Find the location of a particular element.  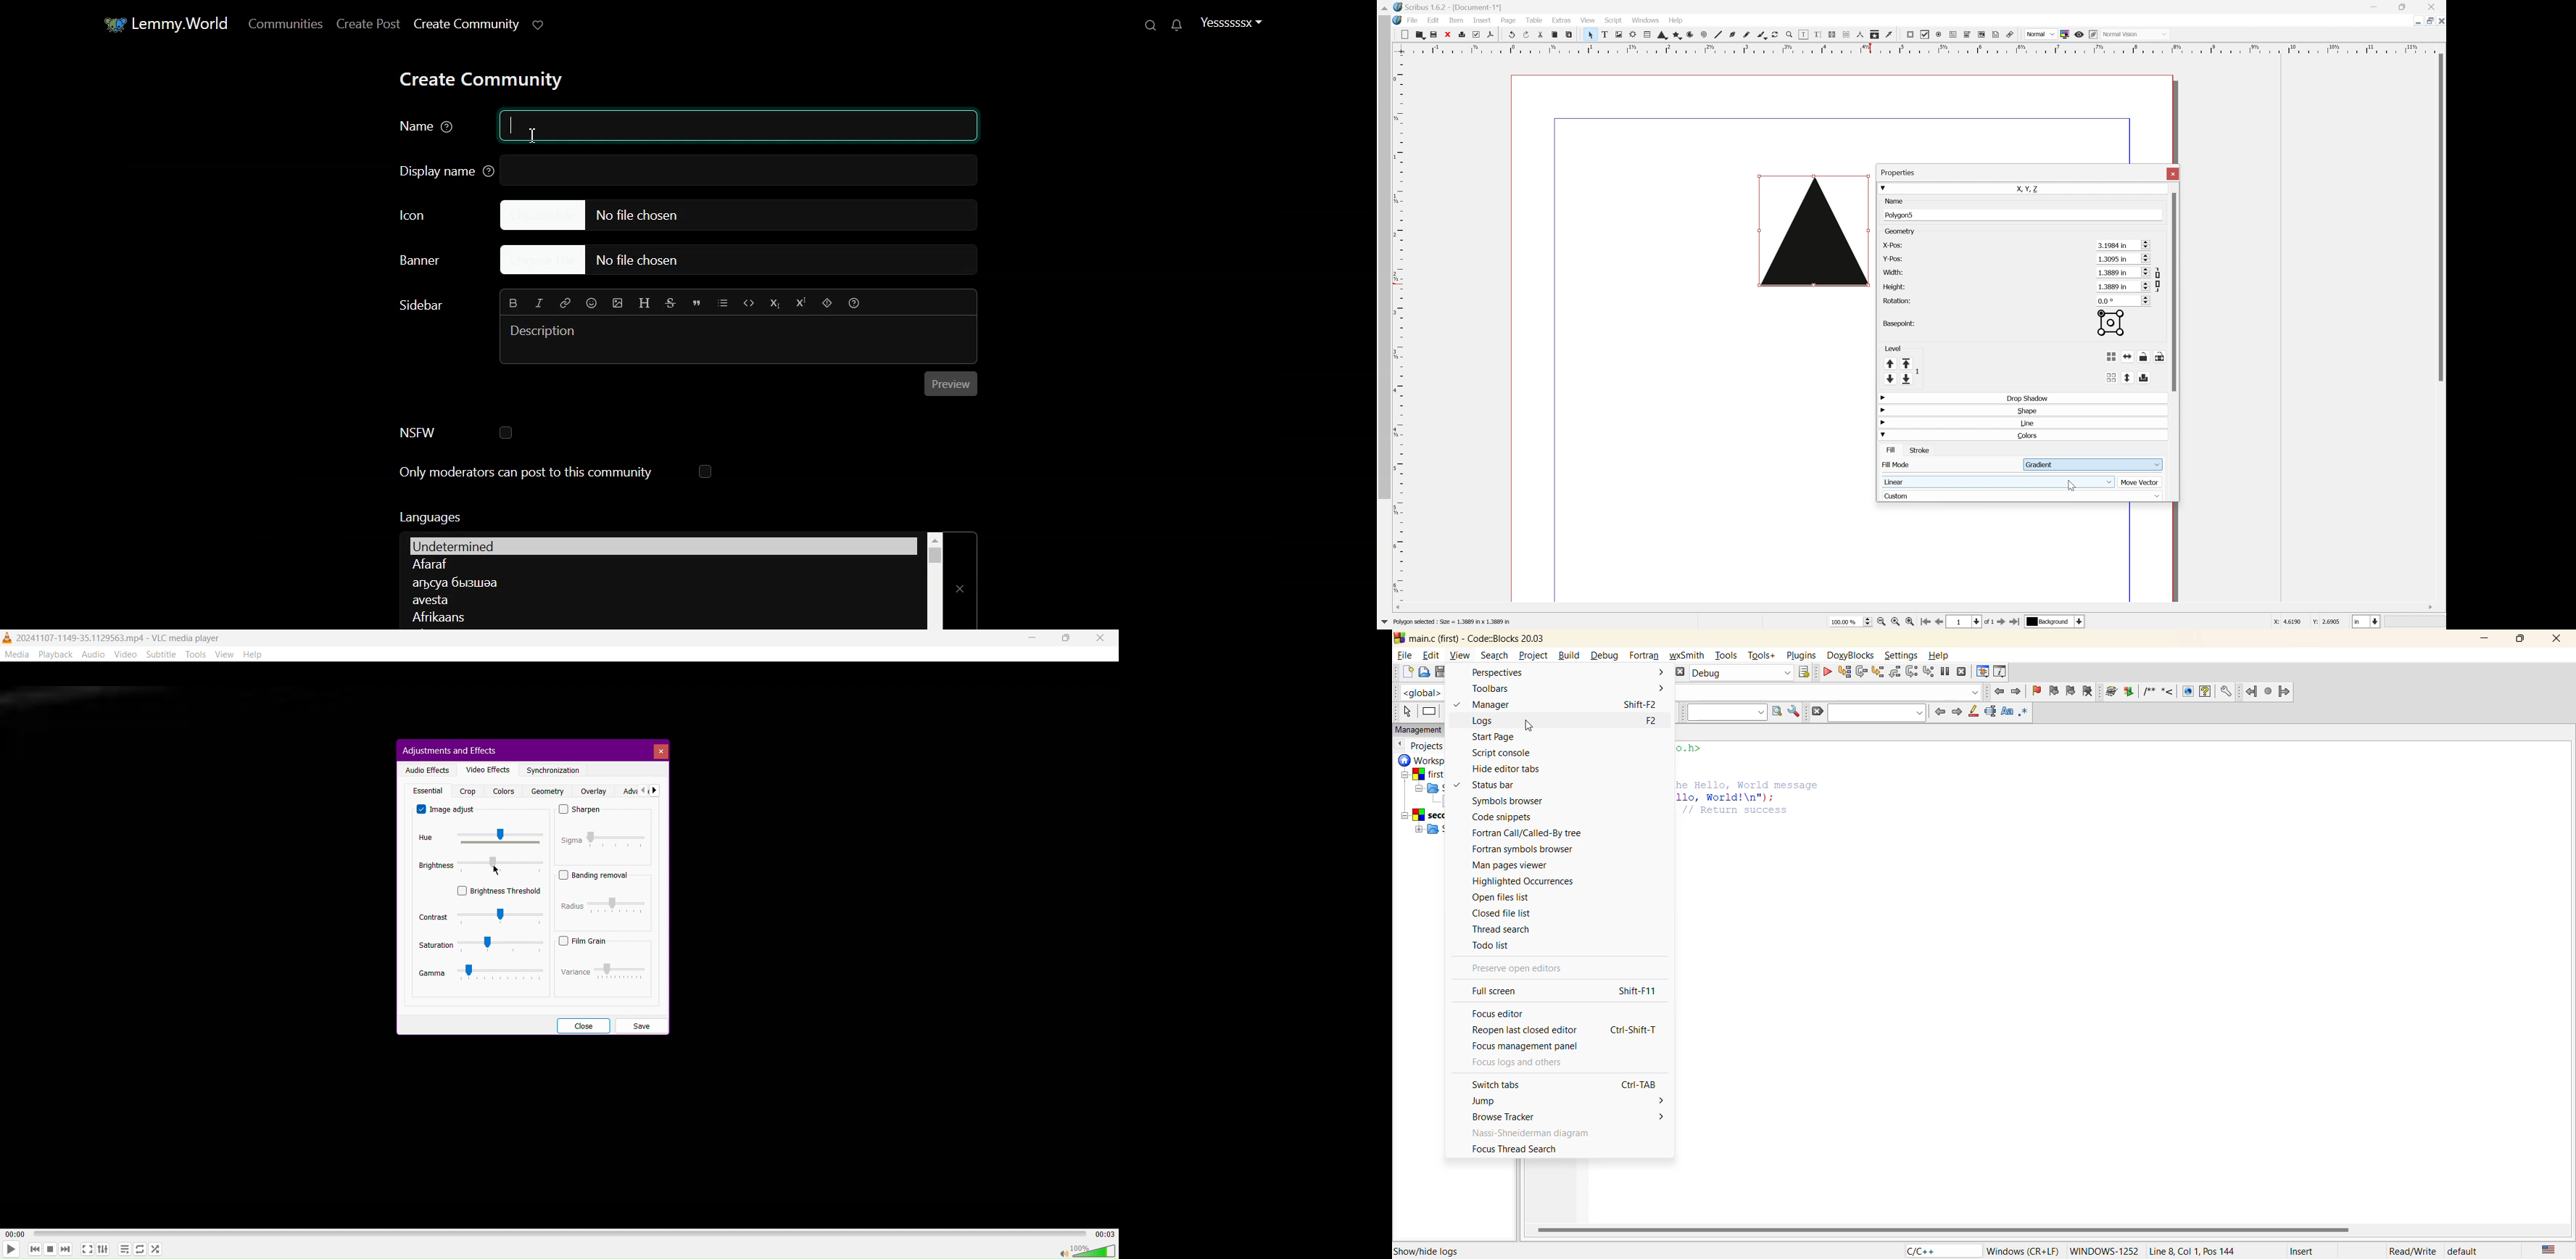

Shift+F2 is located at coordinates (1644, 705).